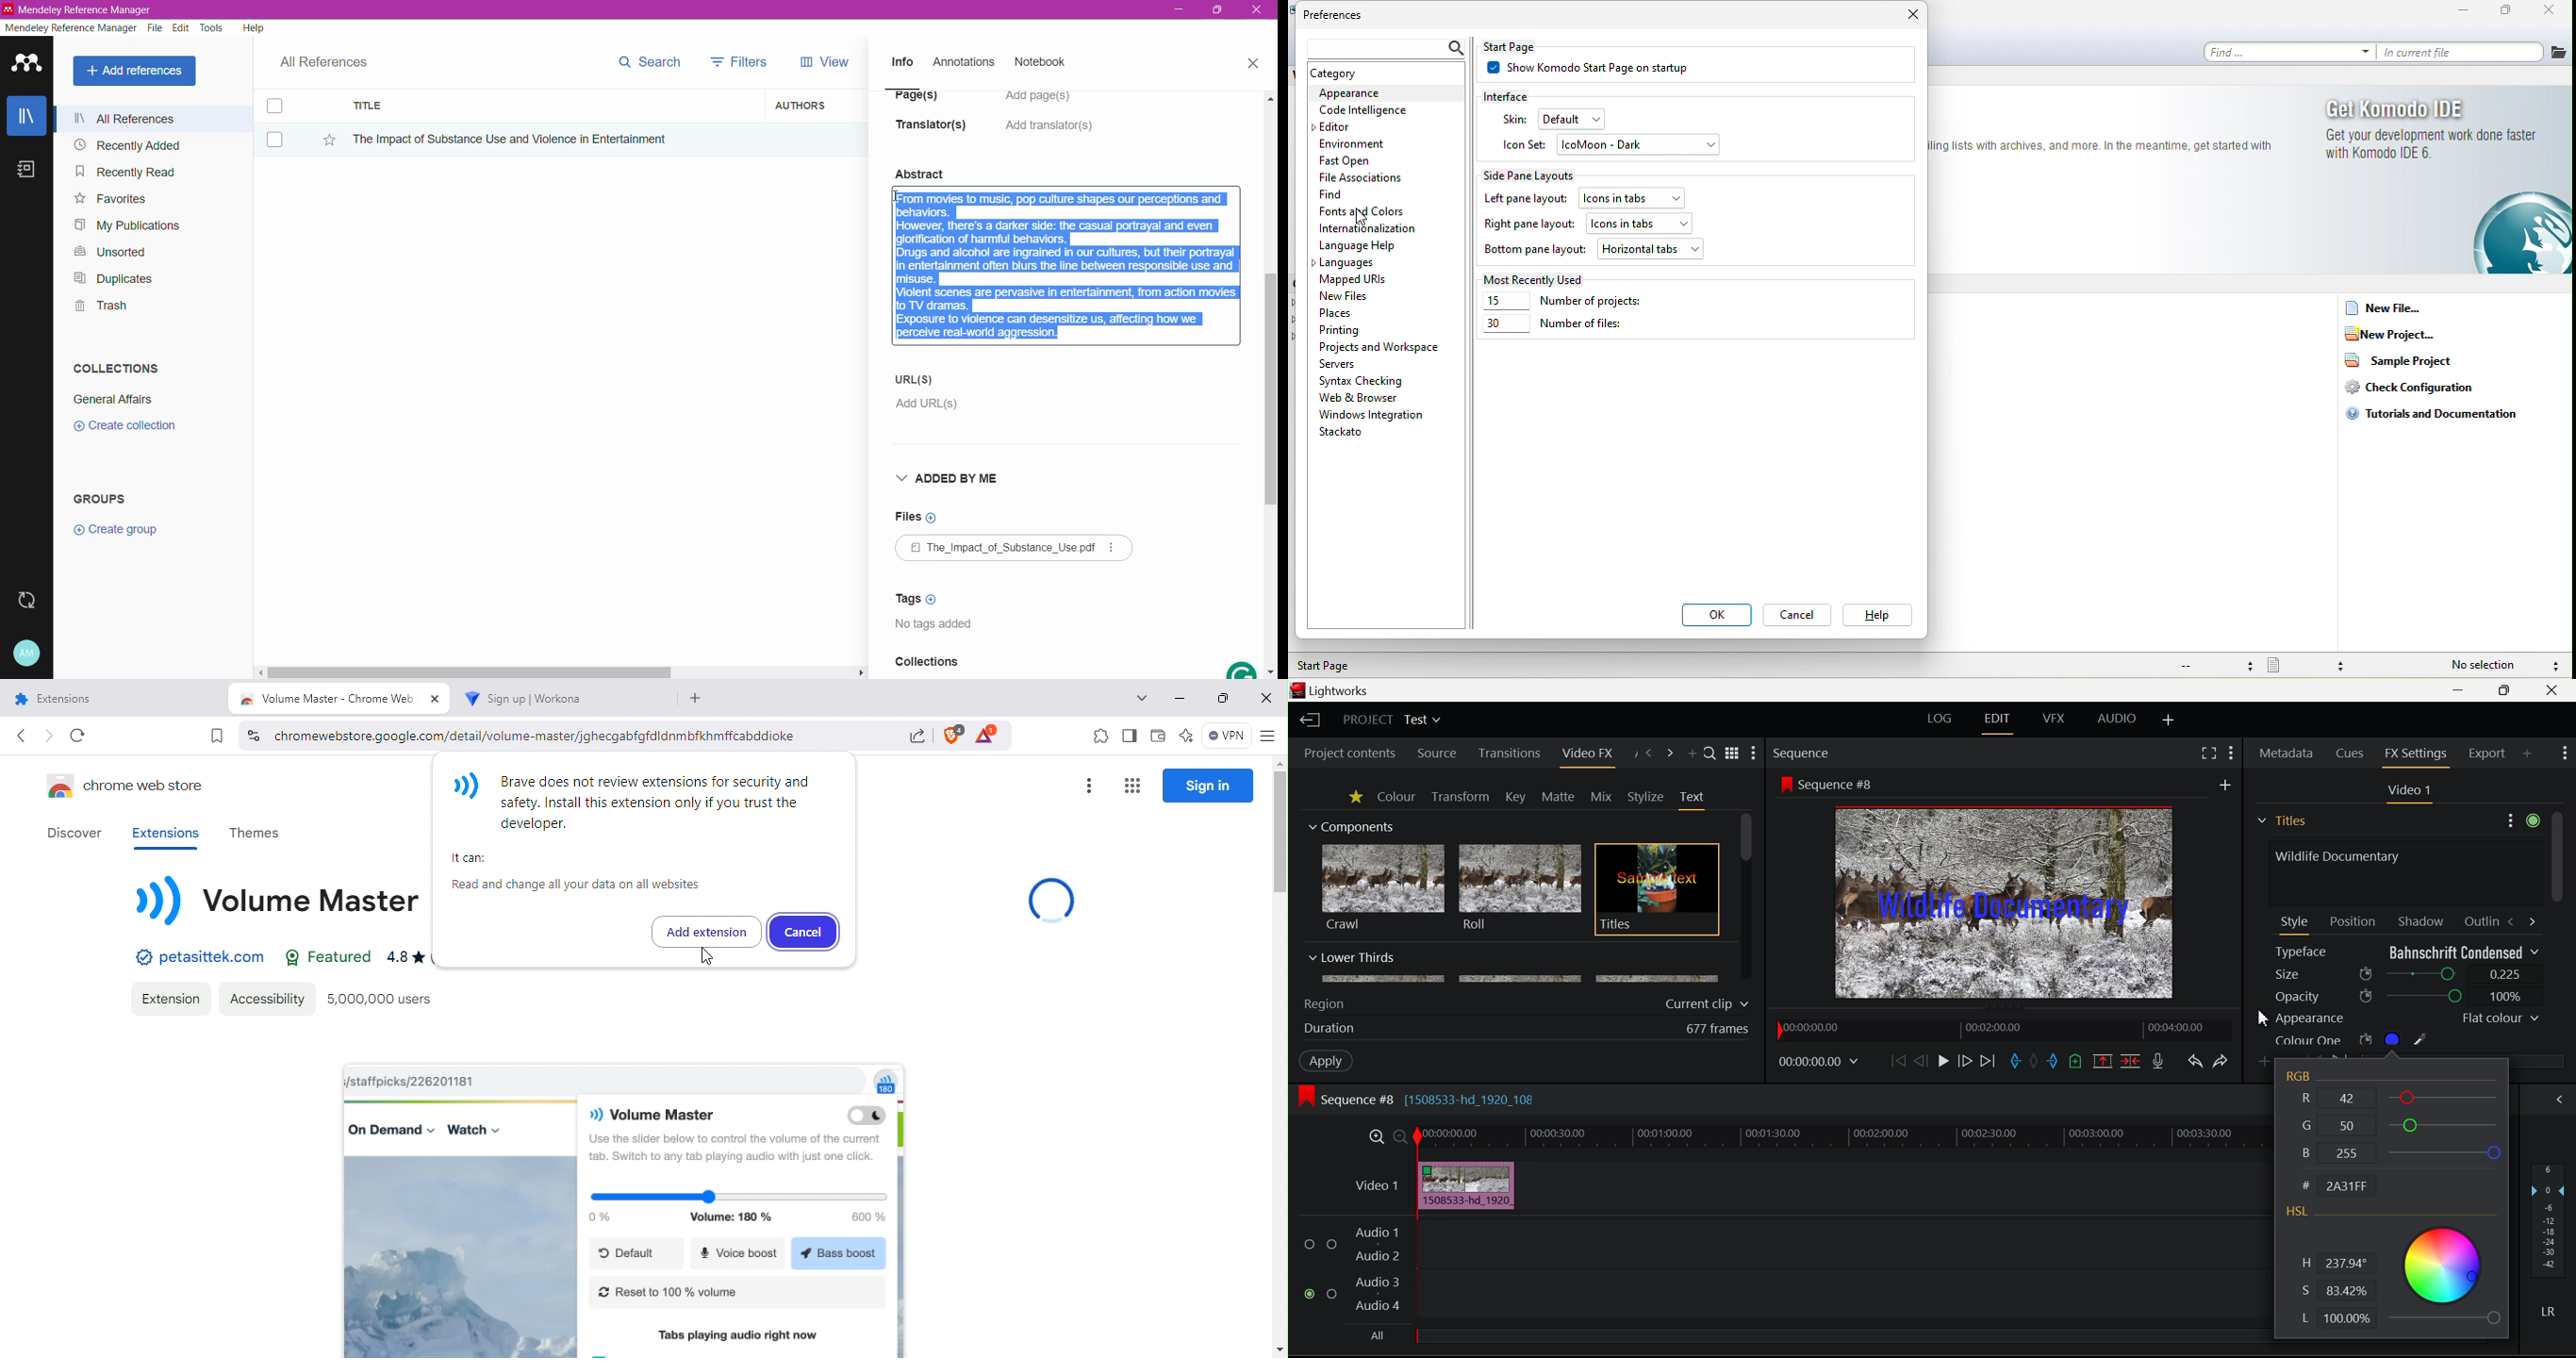 The height and width of the screenshot is (1372, 2576). What do you see at coordinates (1379, 1186) in the screenshot?
I see `Video 1` at bounding box center [1379, 1186].